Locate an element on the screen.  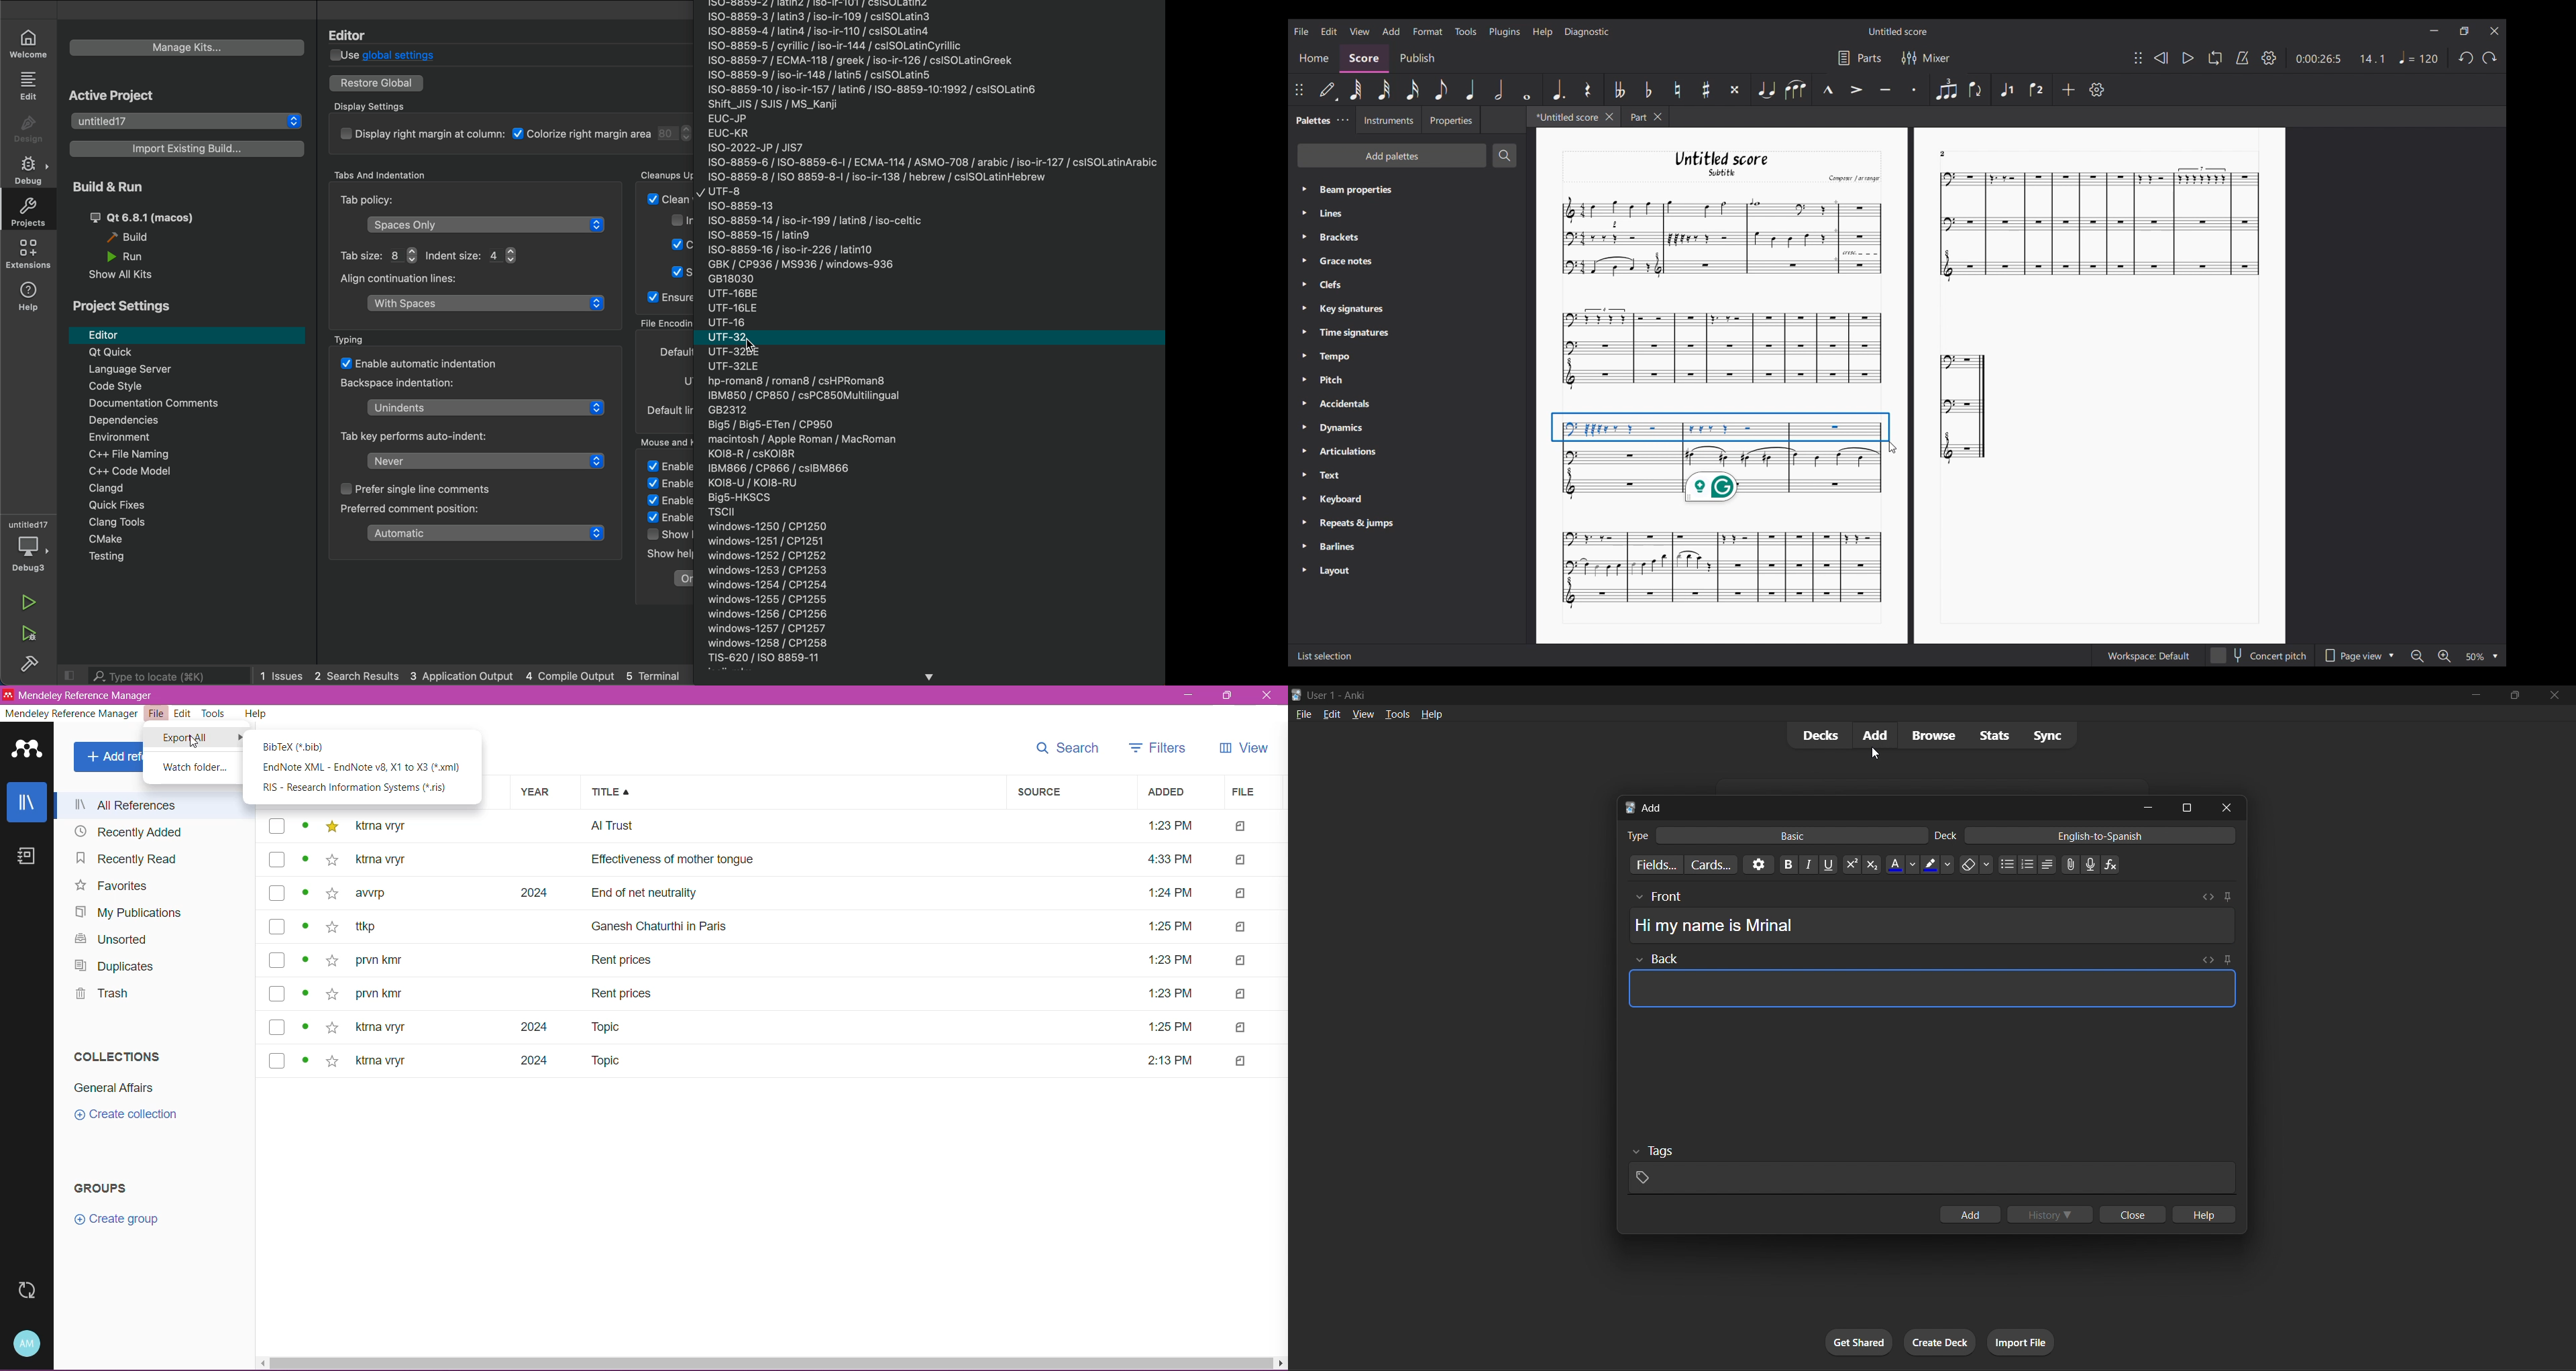
basic card type is located at coordinates (1775, 833).